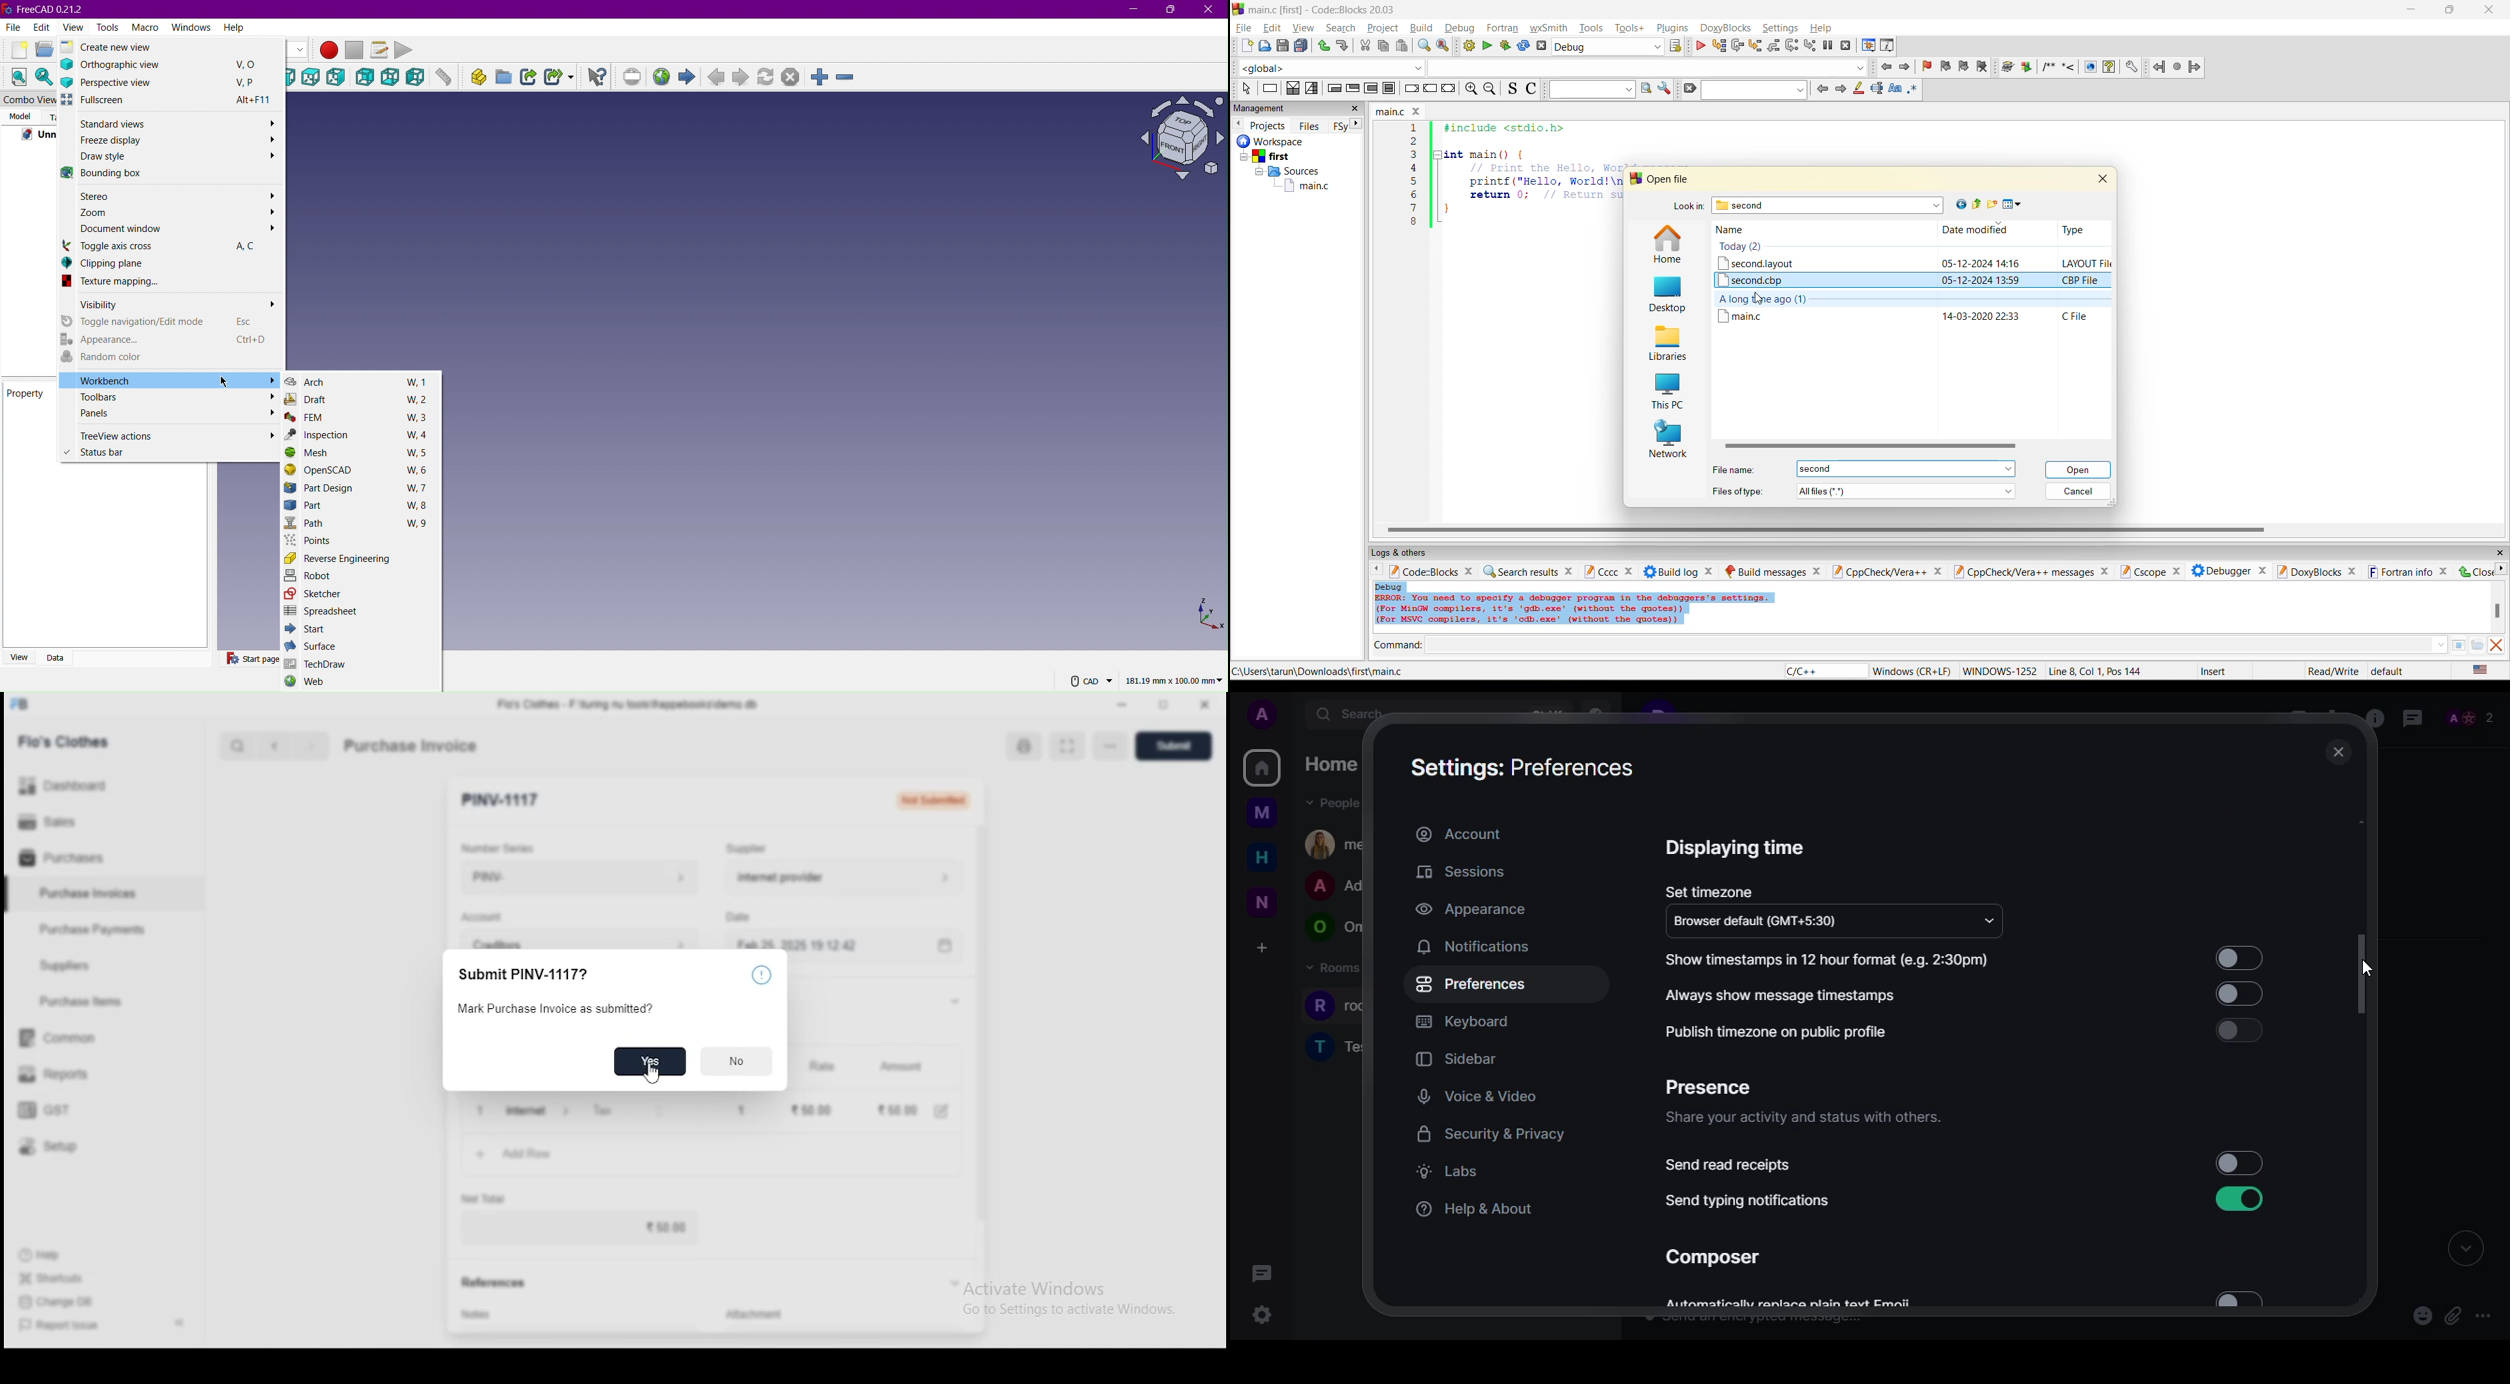 The width and height of the screenshot is (2520, 1400). I want to click on displaying time, so click(1736, 848).